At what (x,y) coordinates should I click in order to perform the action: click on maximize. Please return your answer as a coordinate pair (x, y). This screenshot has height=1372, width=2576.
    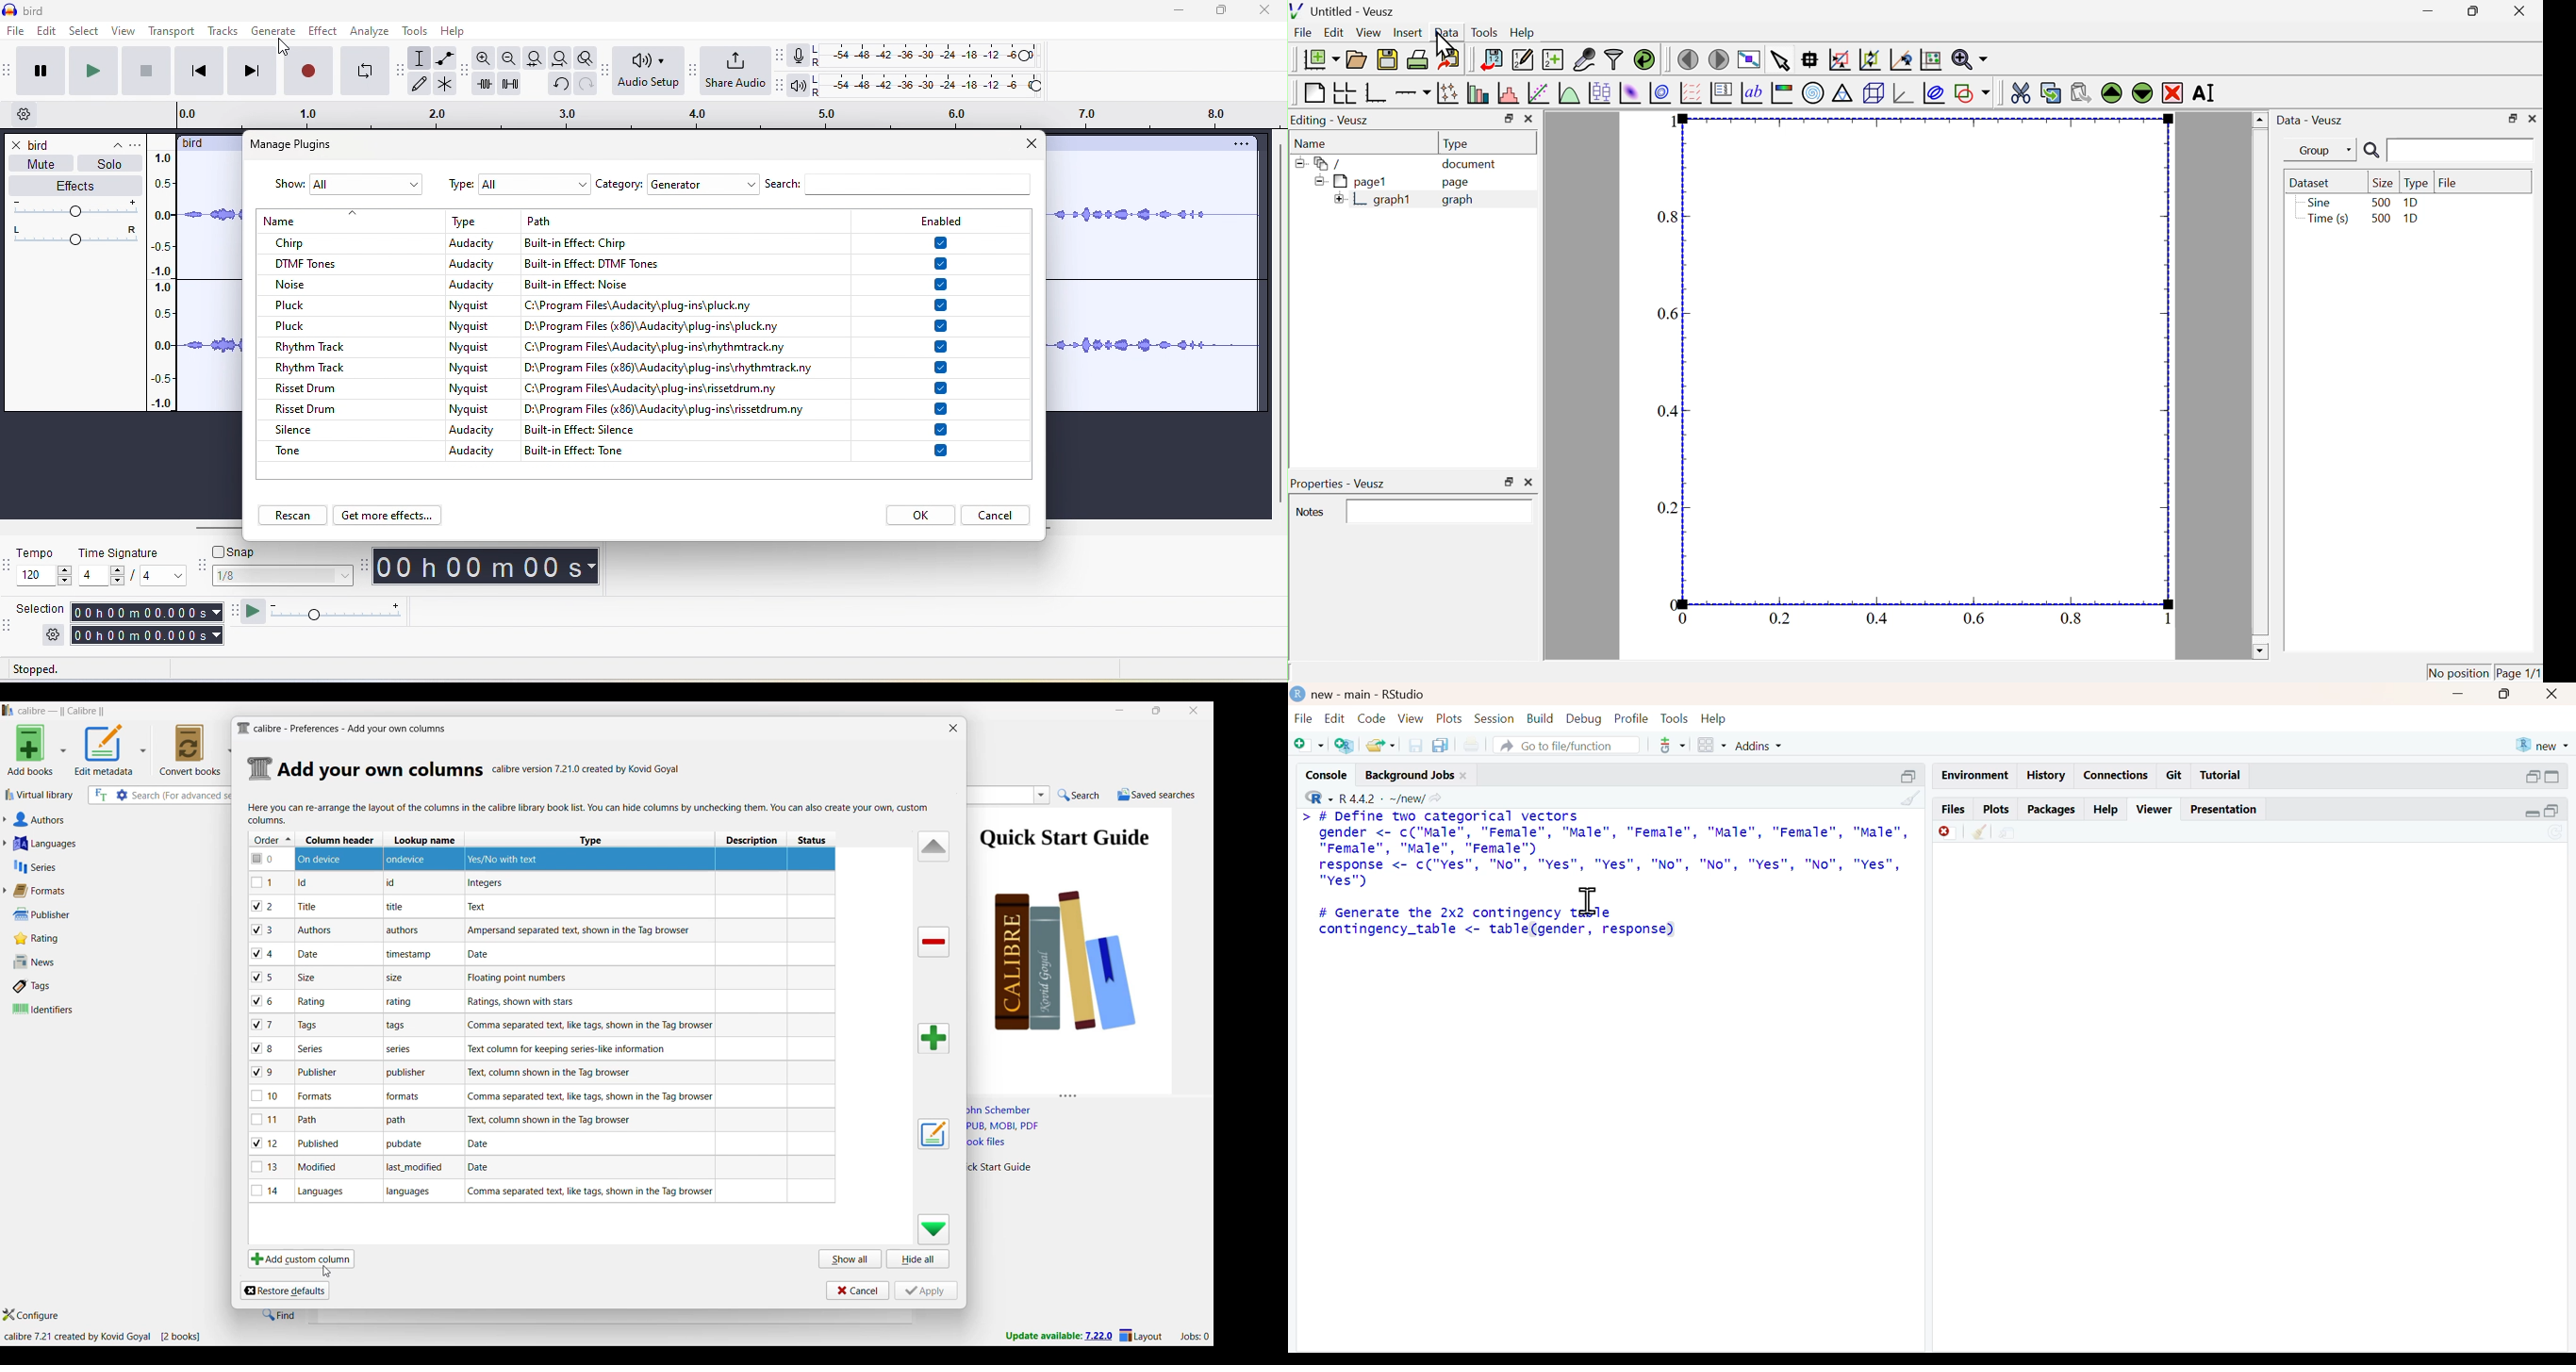
    Looking at the image, I should click on (2470, 12).